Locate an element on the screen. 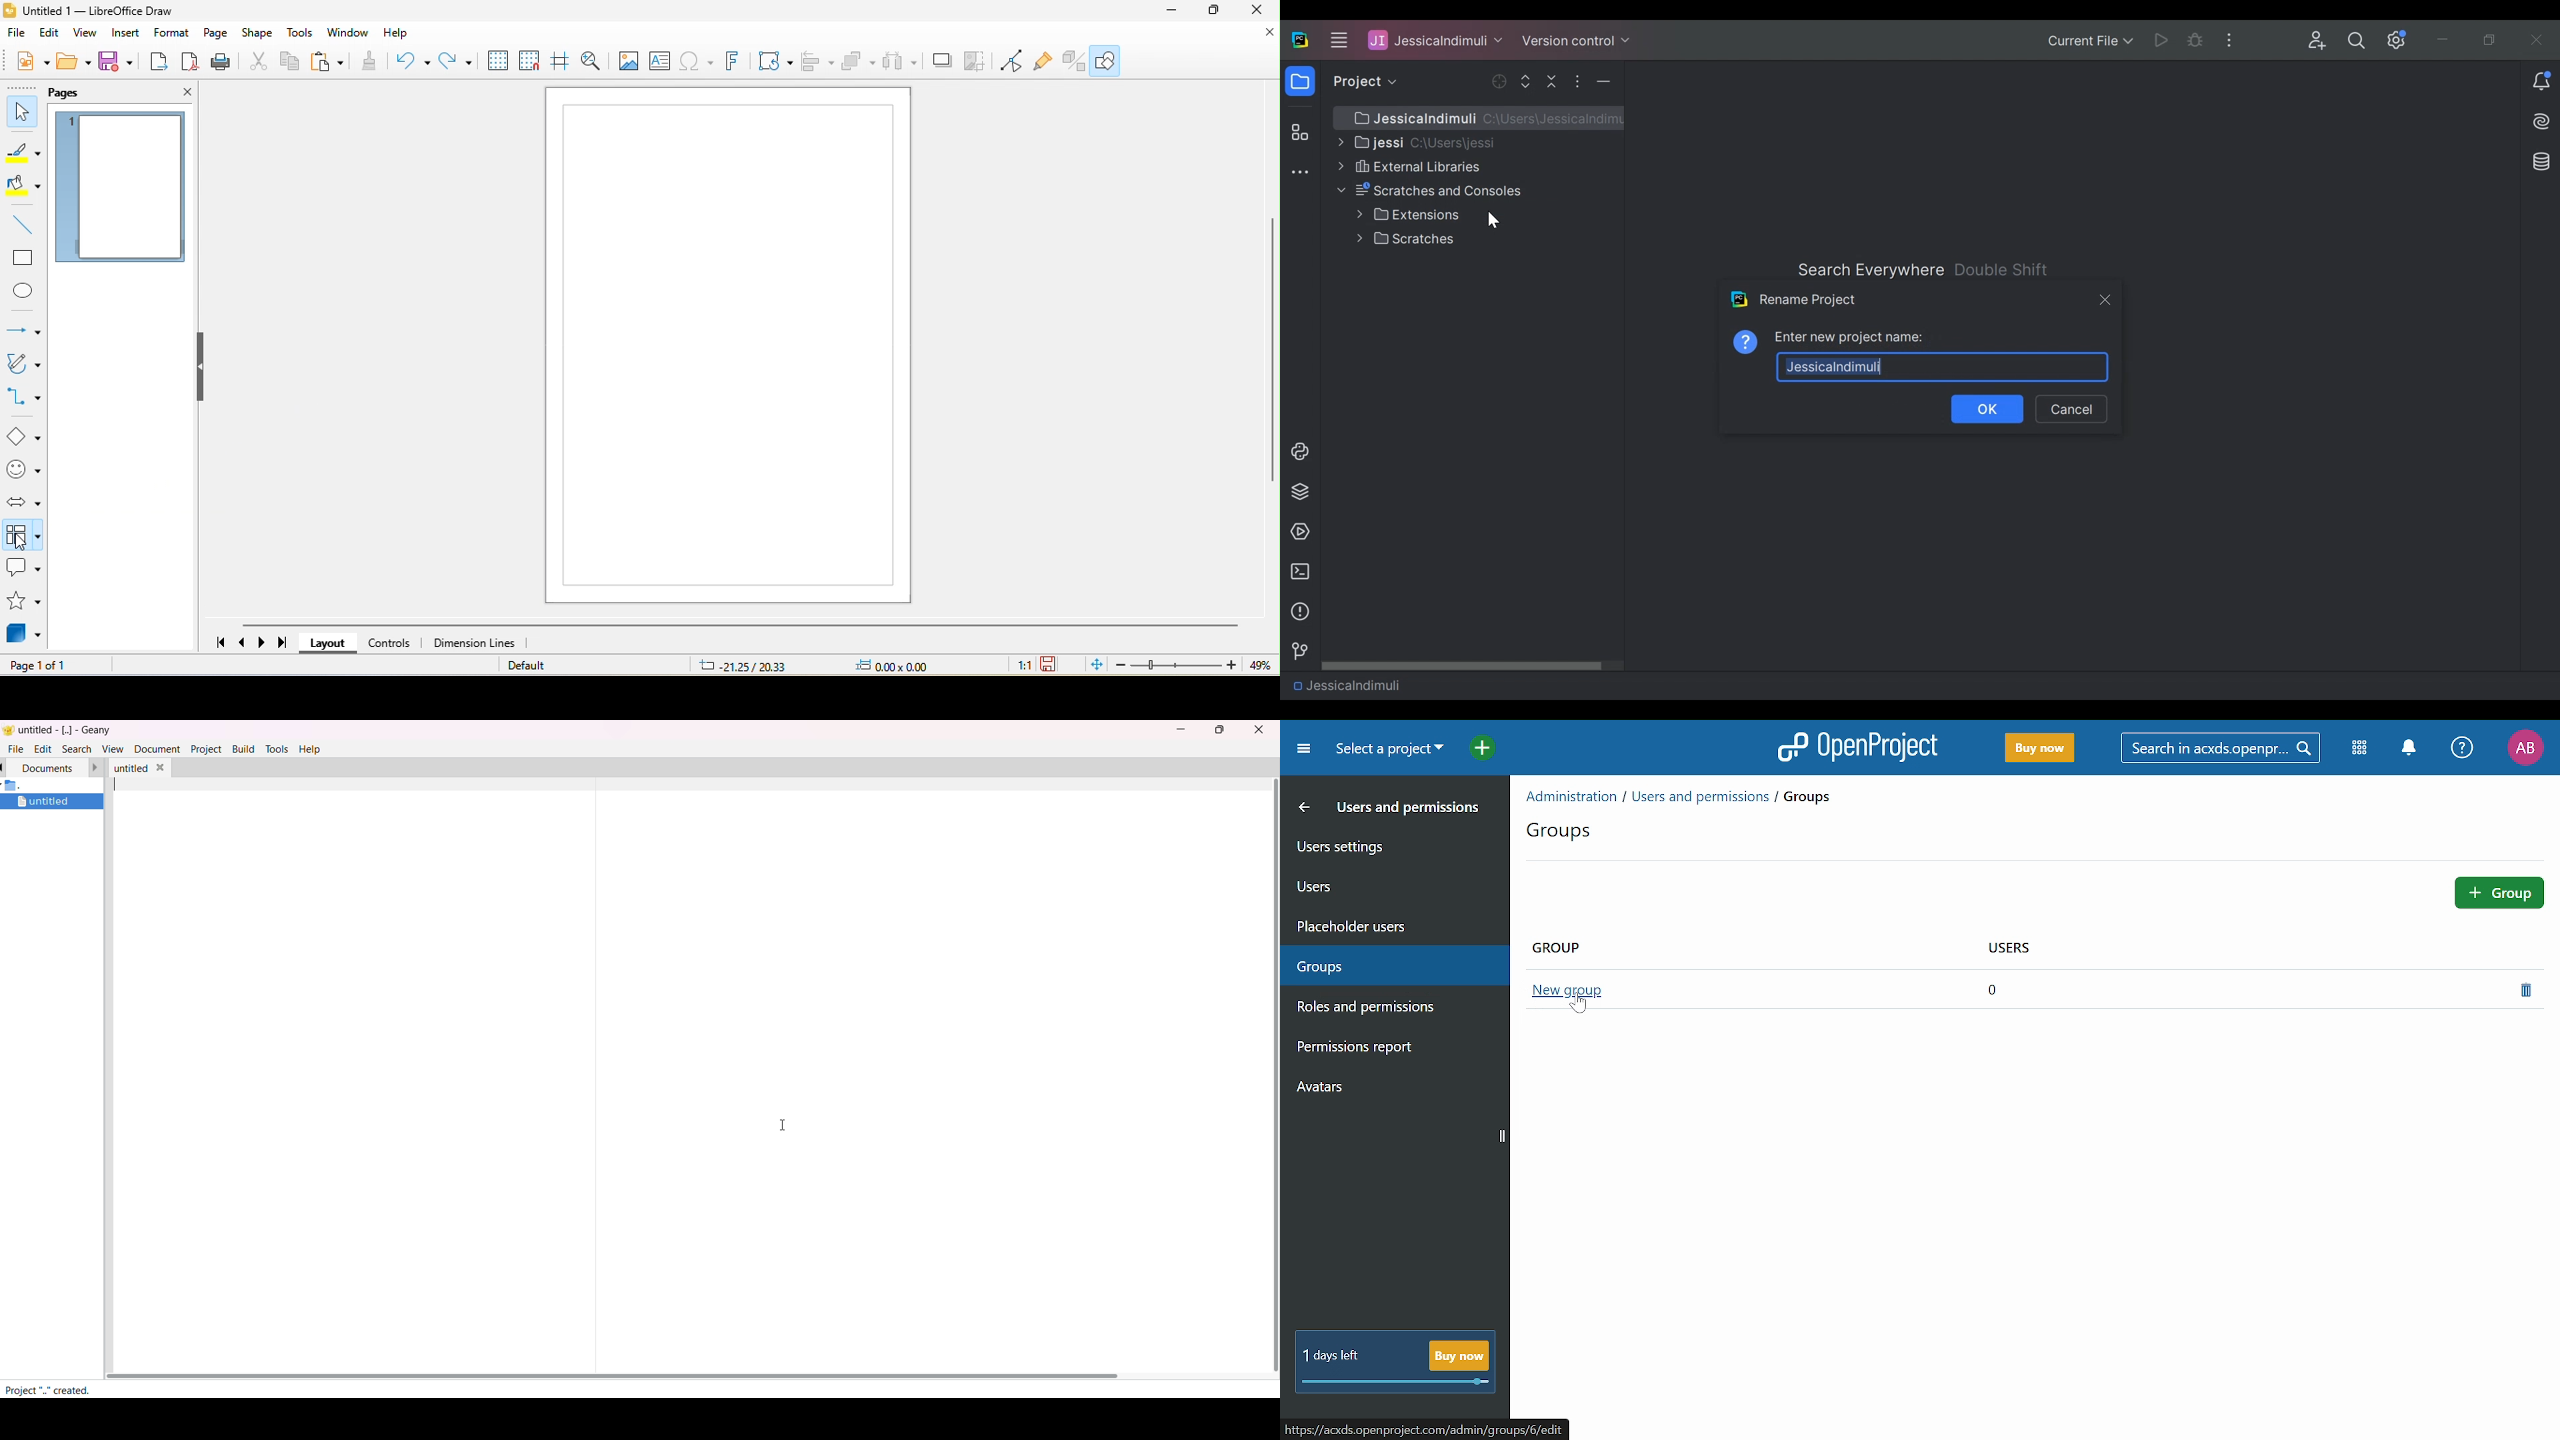 The width and height of the screenshot is (2576, 1456). toggle extrusion is located at coordinates (1076, 62).